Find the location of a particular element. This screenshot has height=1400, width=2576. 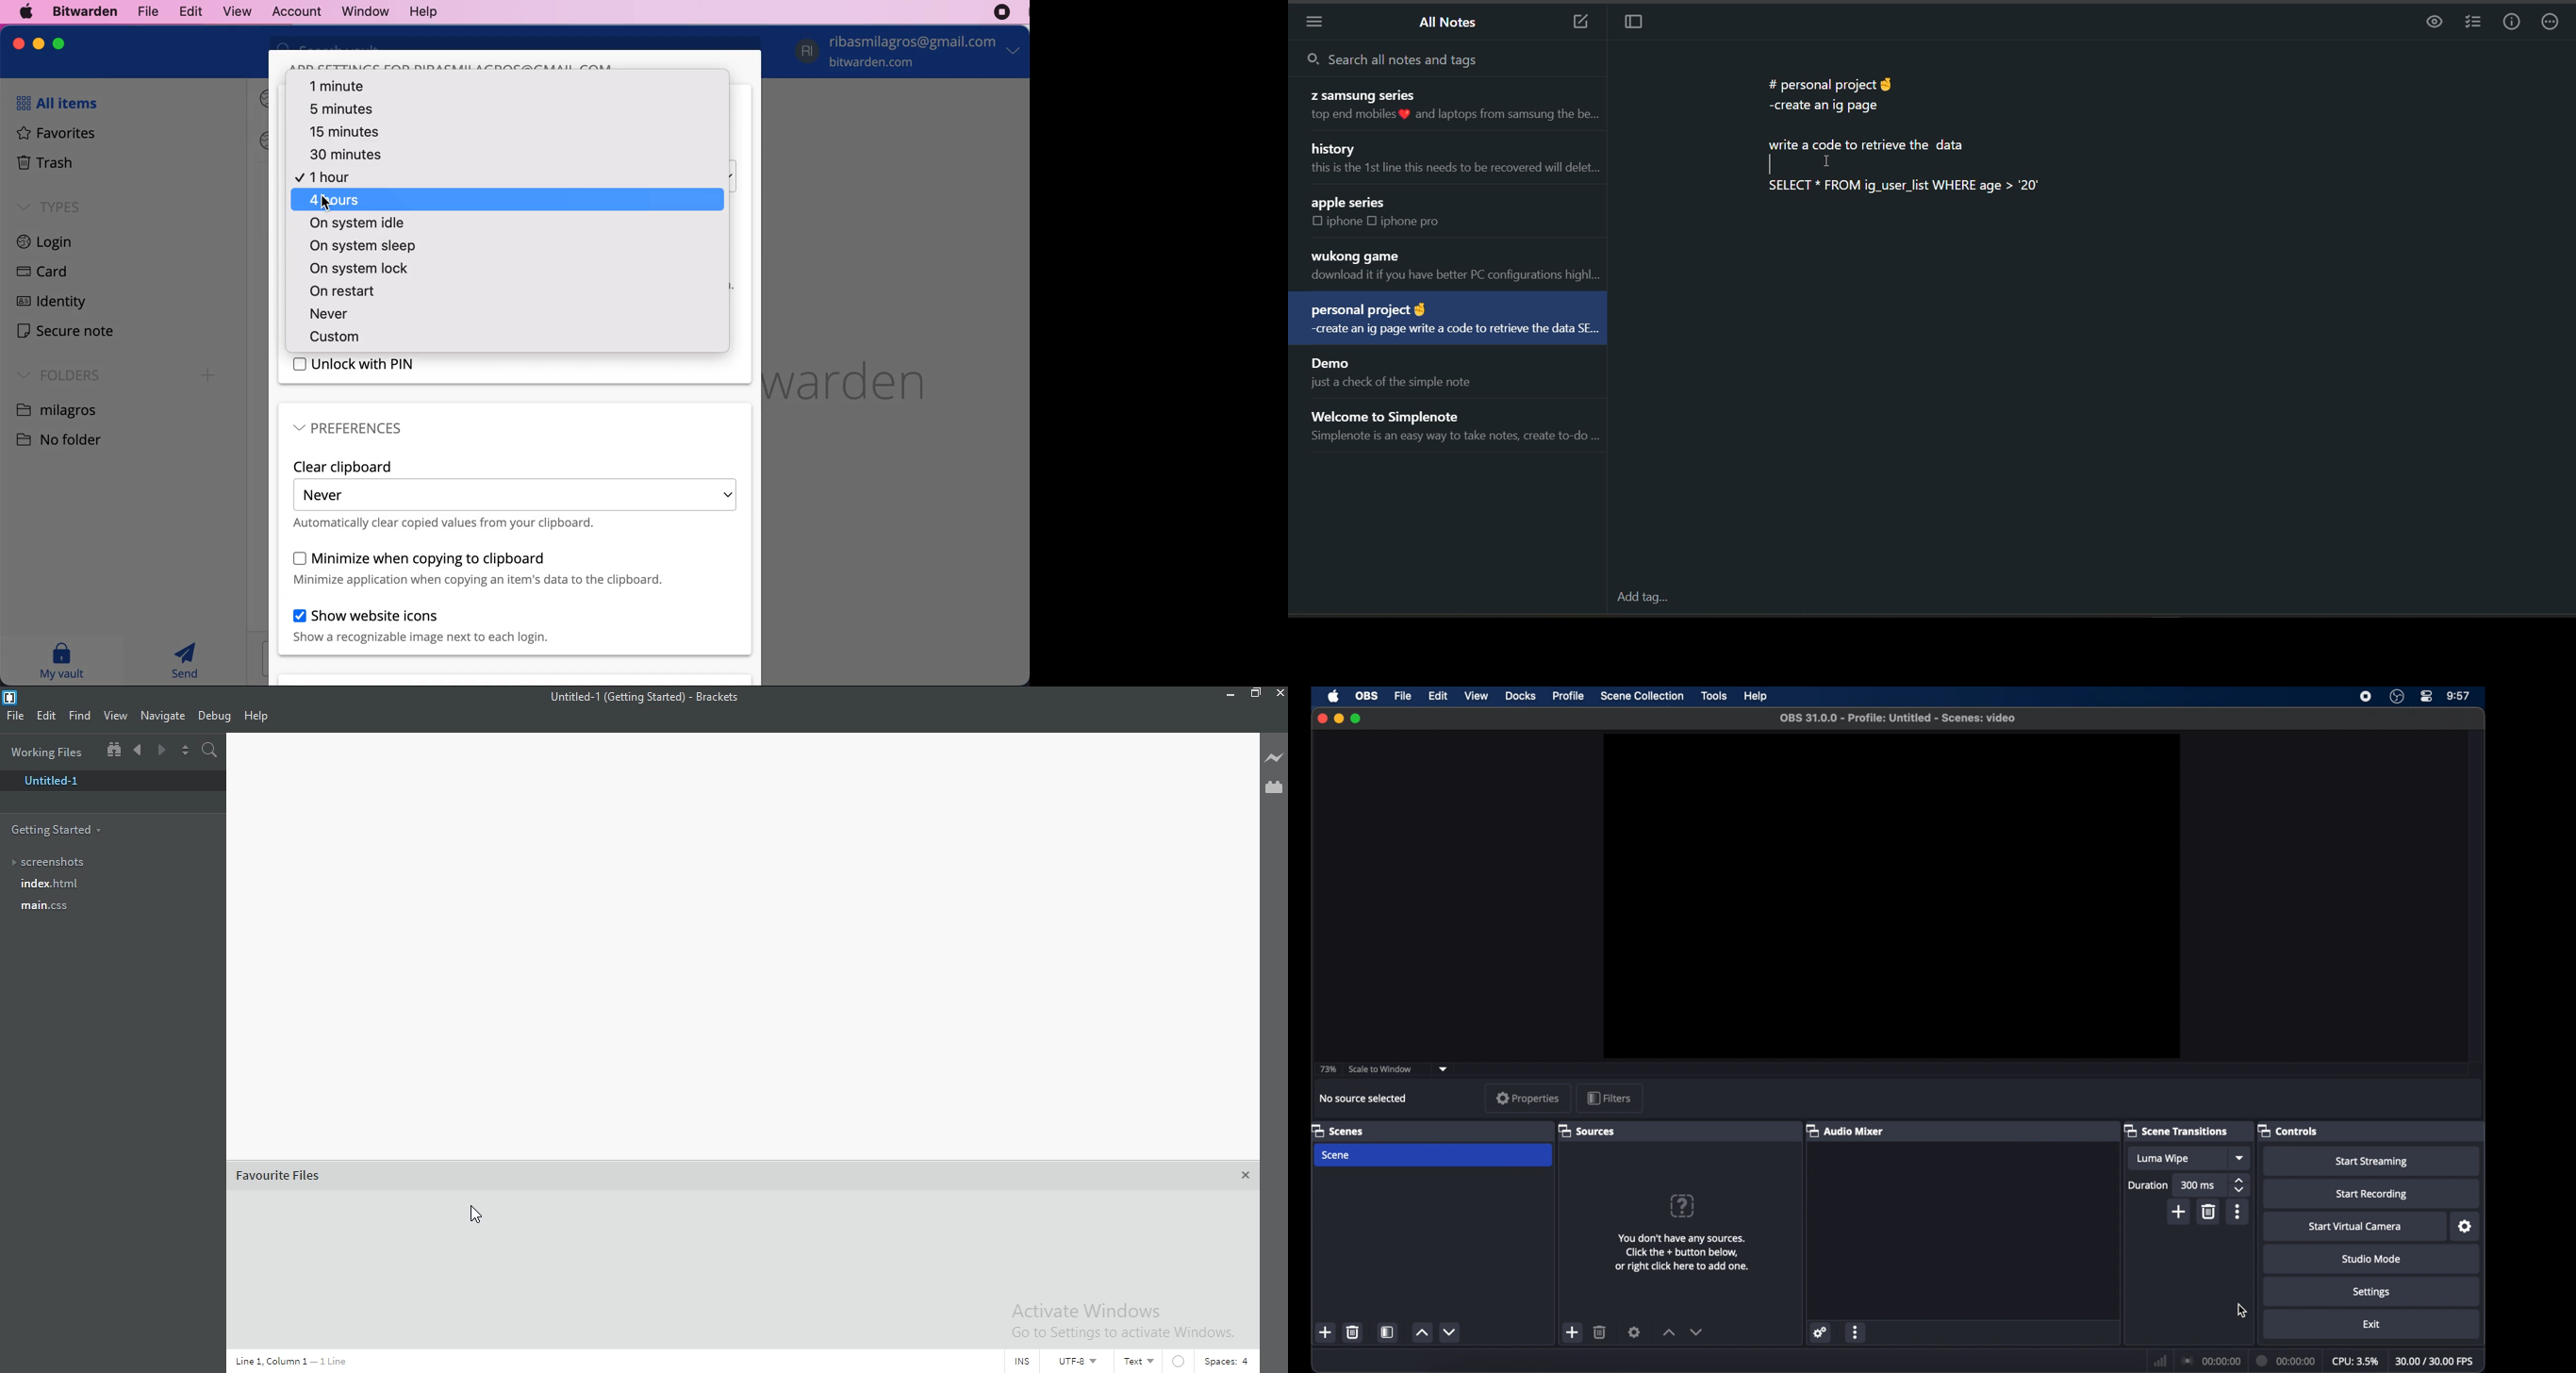

note title  and preview is located at coordinates (1453, 267).